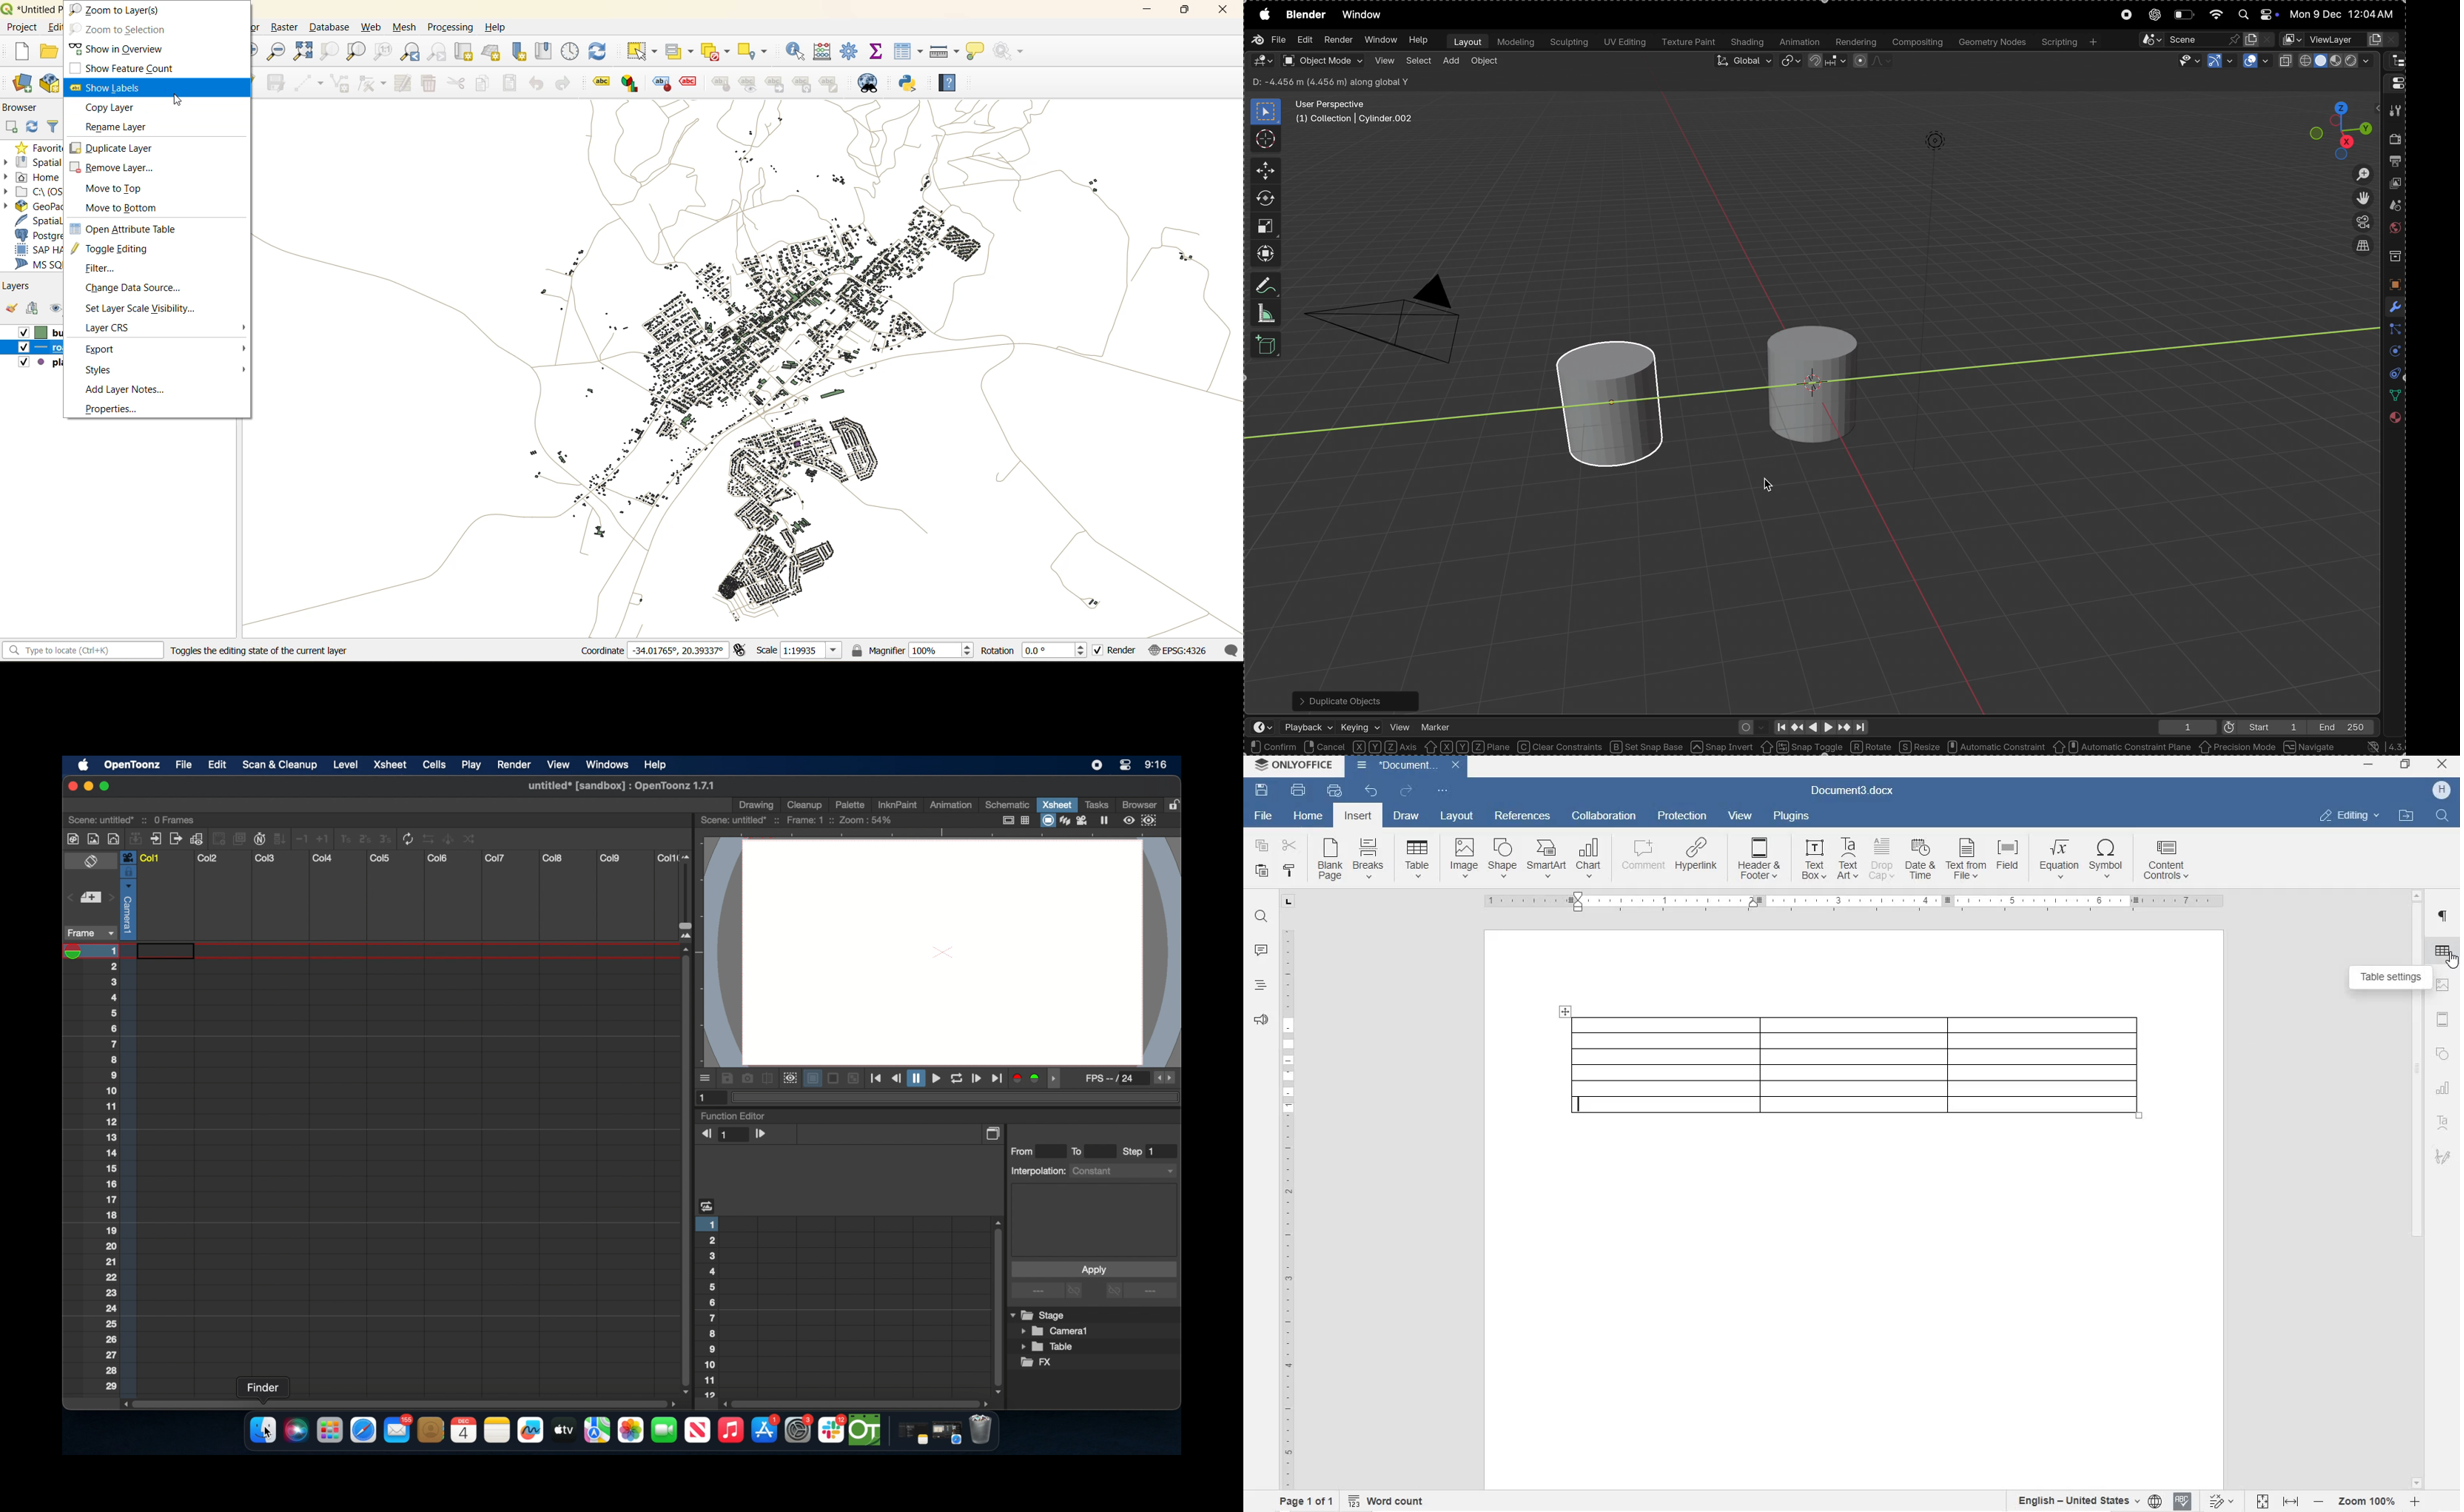  Describe the element at coordinates (1360, 748) in the screenshot. I see `Pan view` at that location.